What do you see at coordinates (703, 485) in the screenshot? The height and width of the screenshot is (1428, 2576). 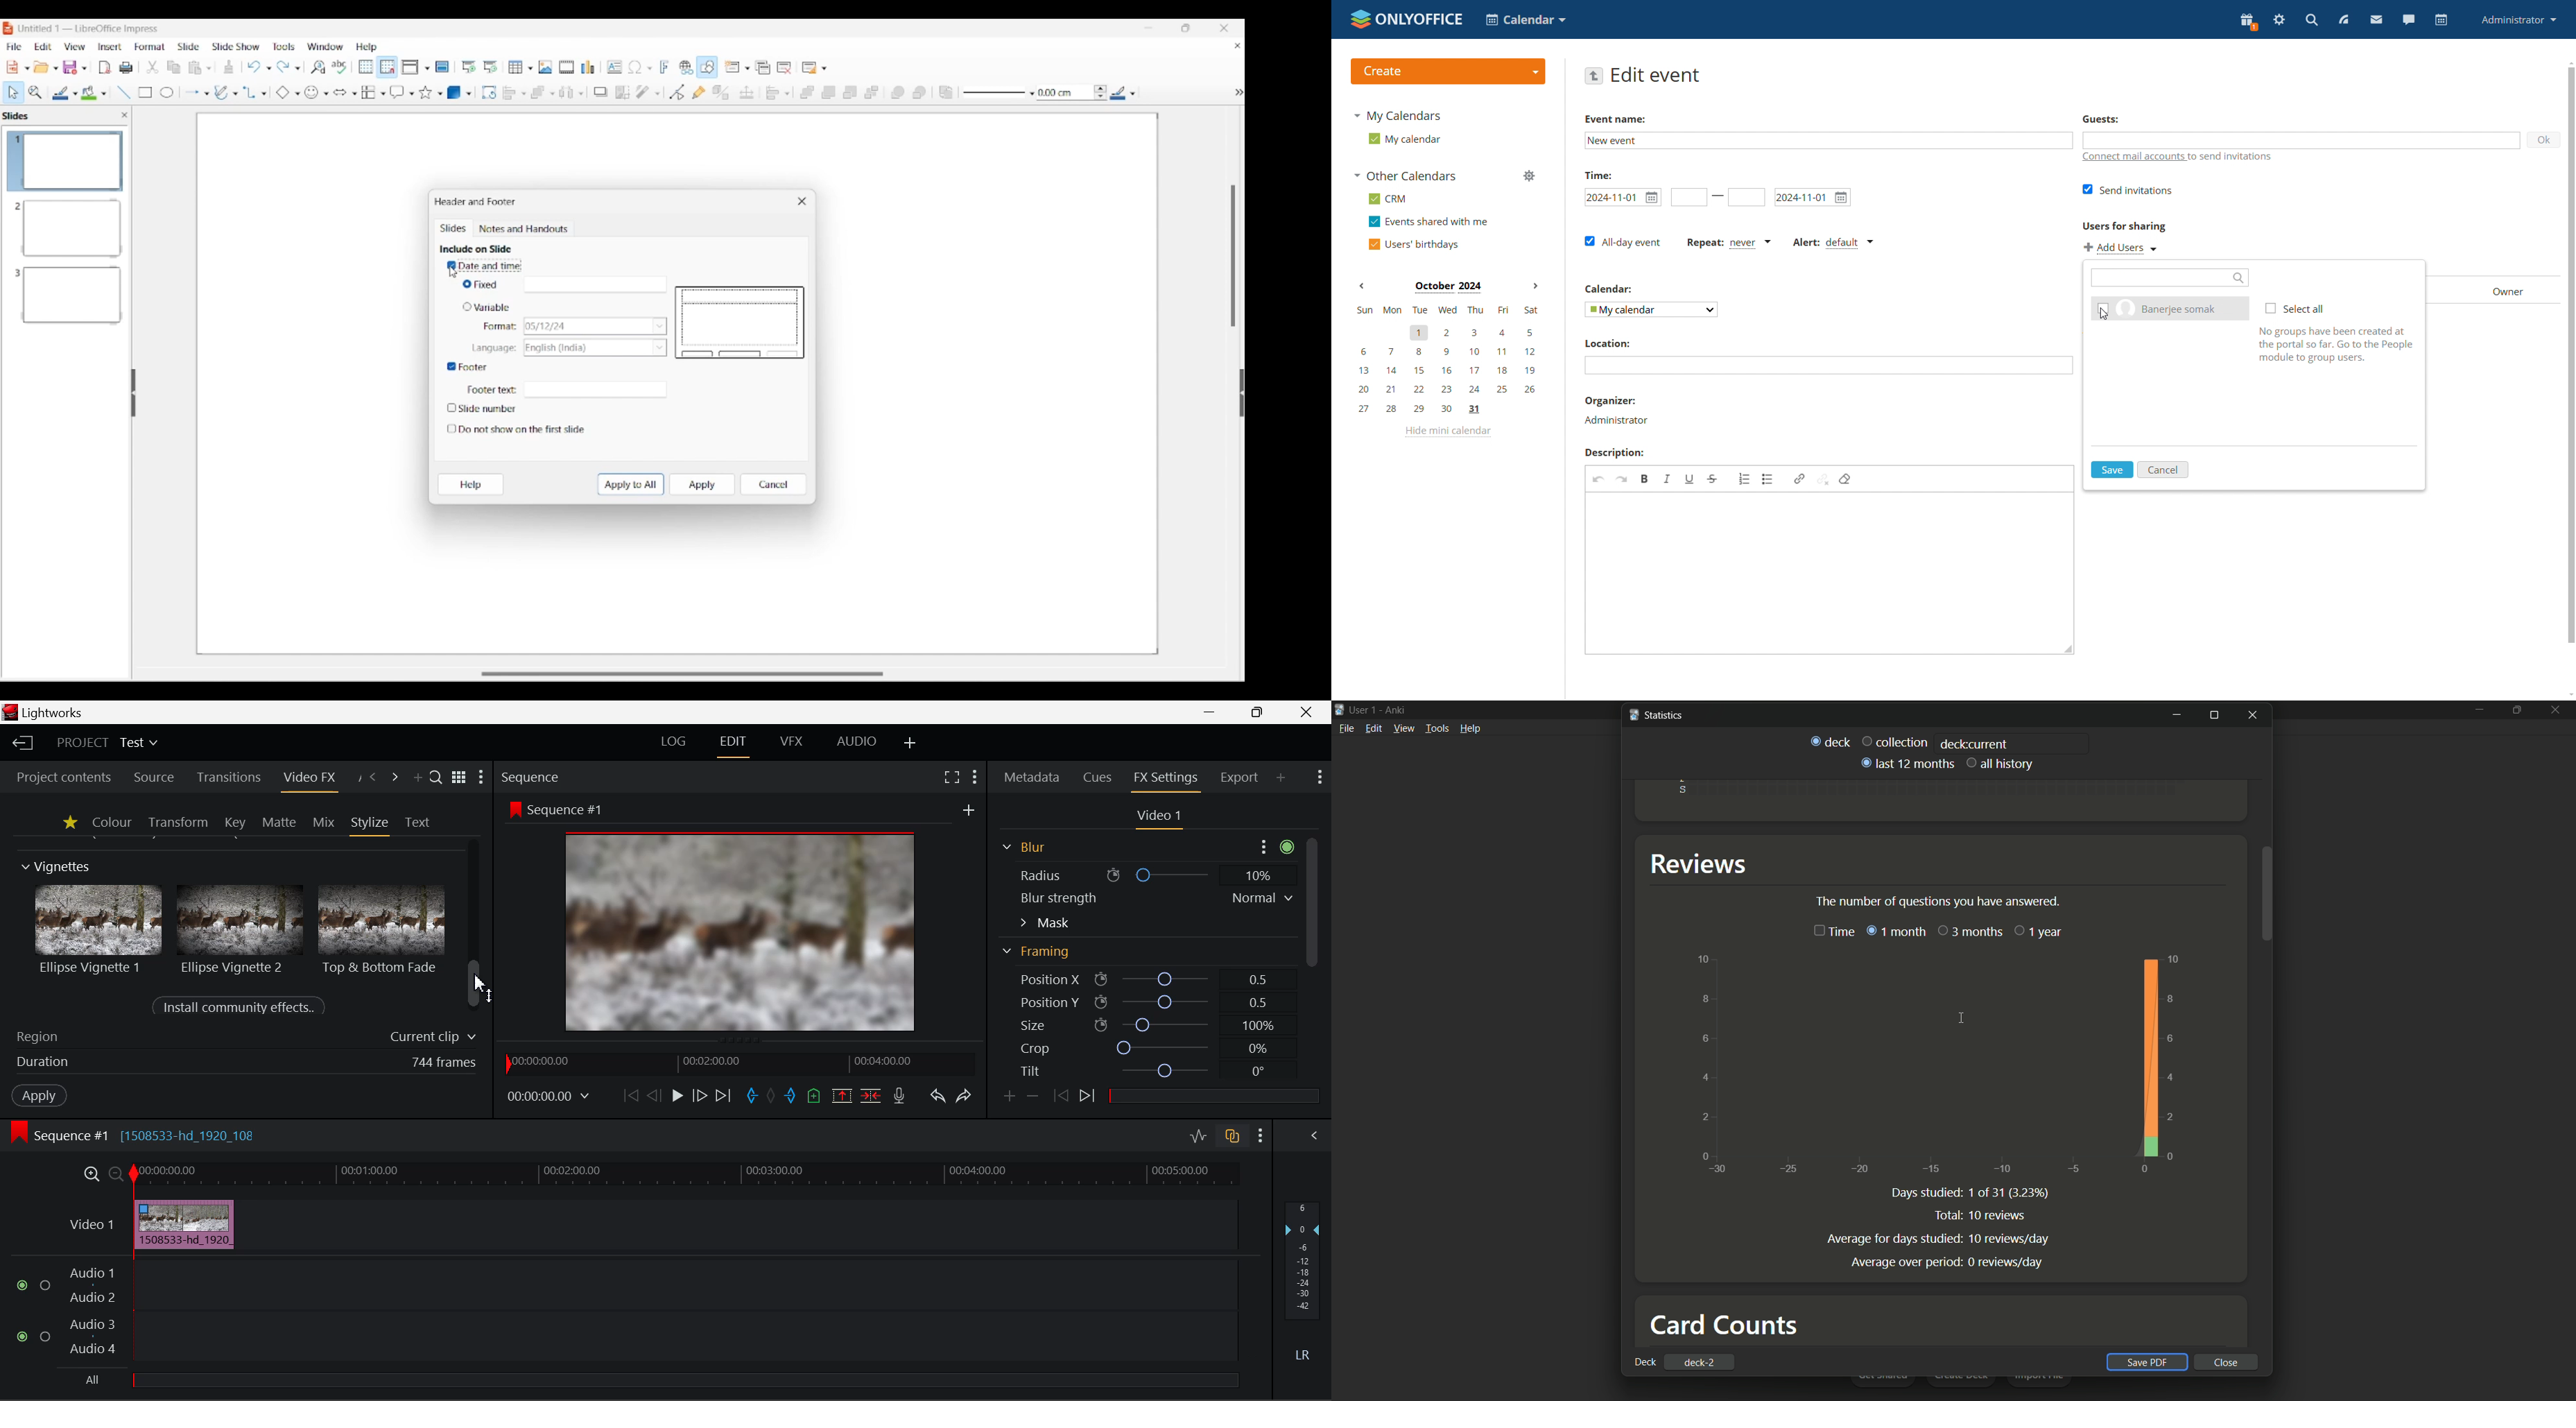 I see `Apply to current slide` at bounding box center [703, 485].